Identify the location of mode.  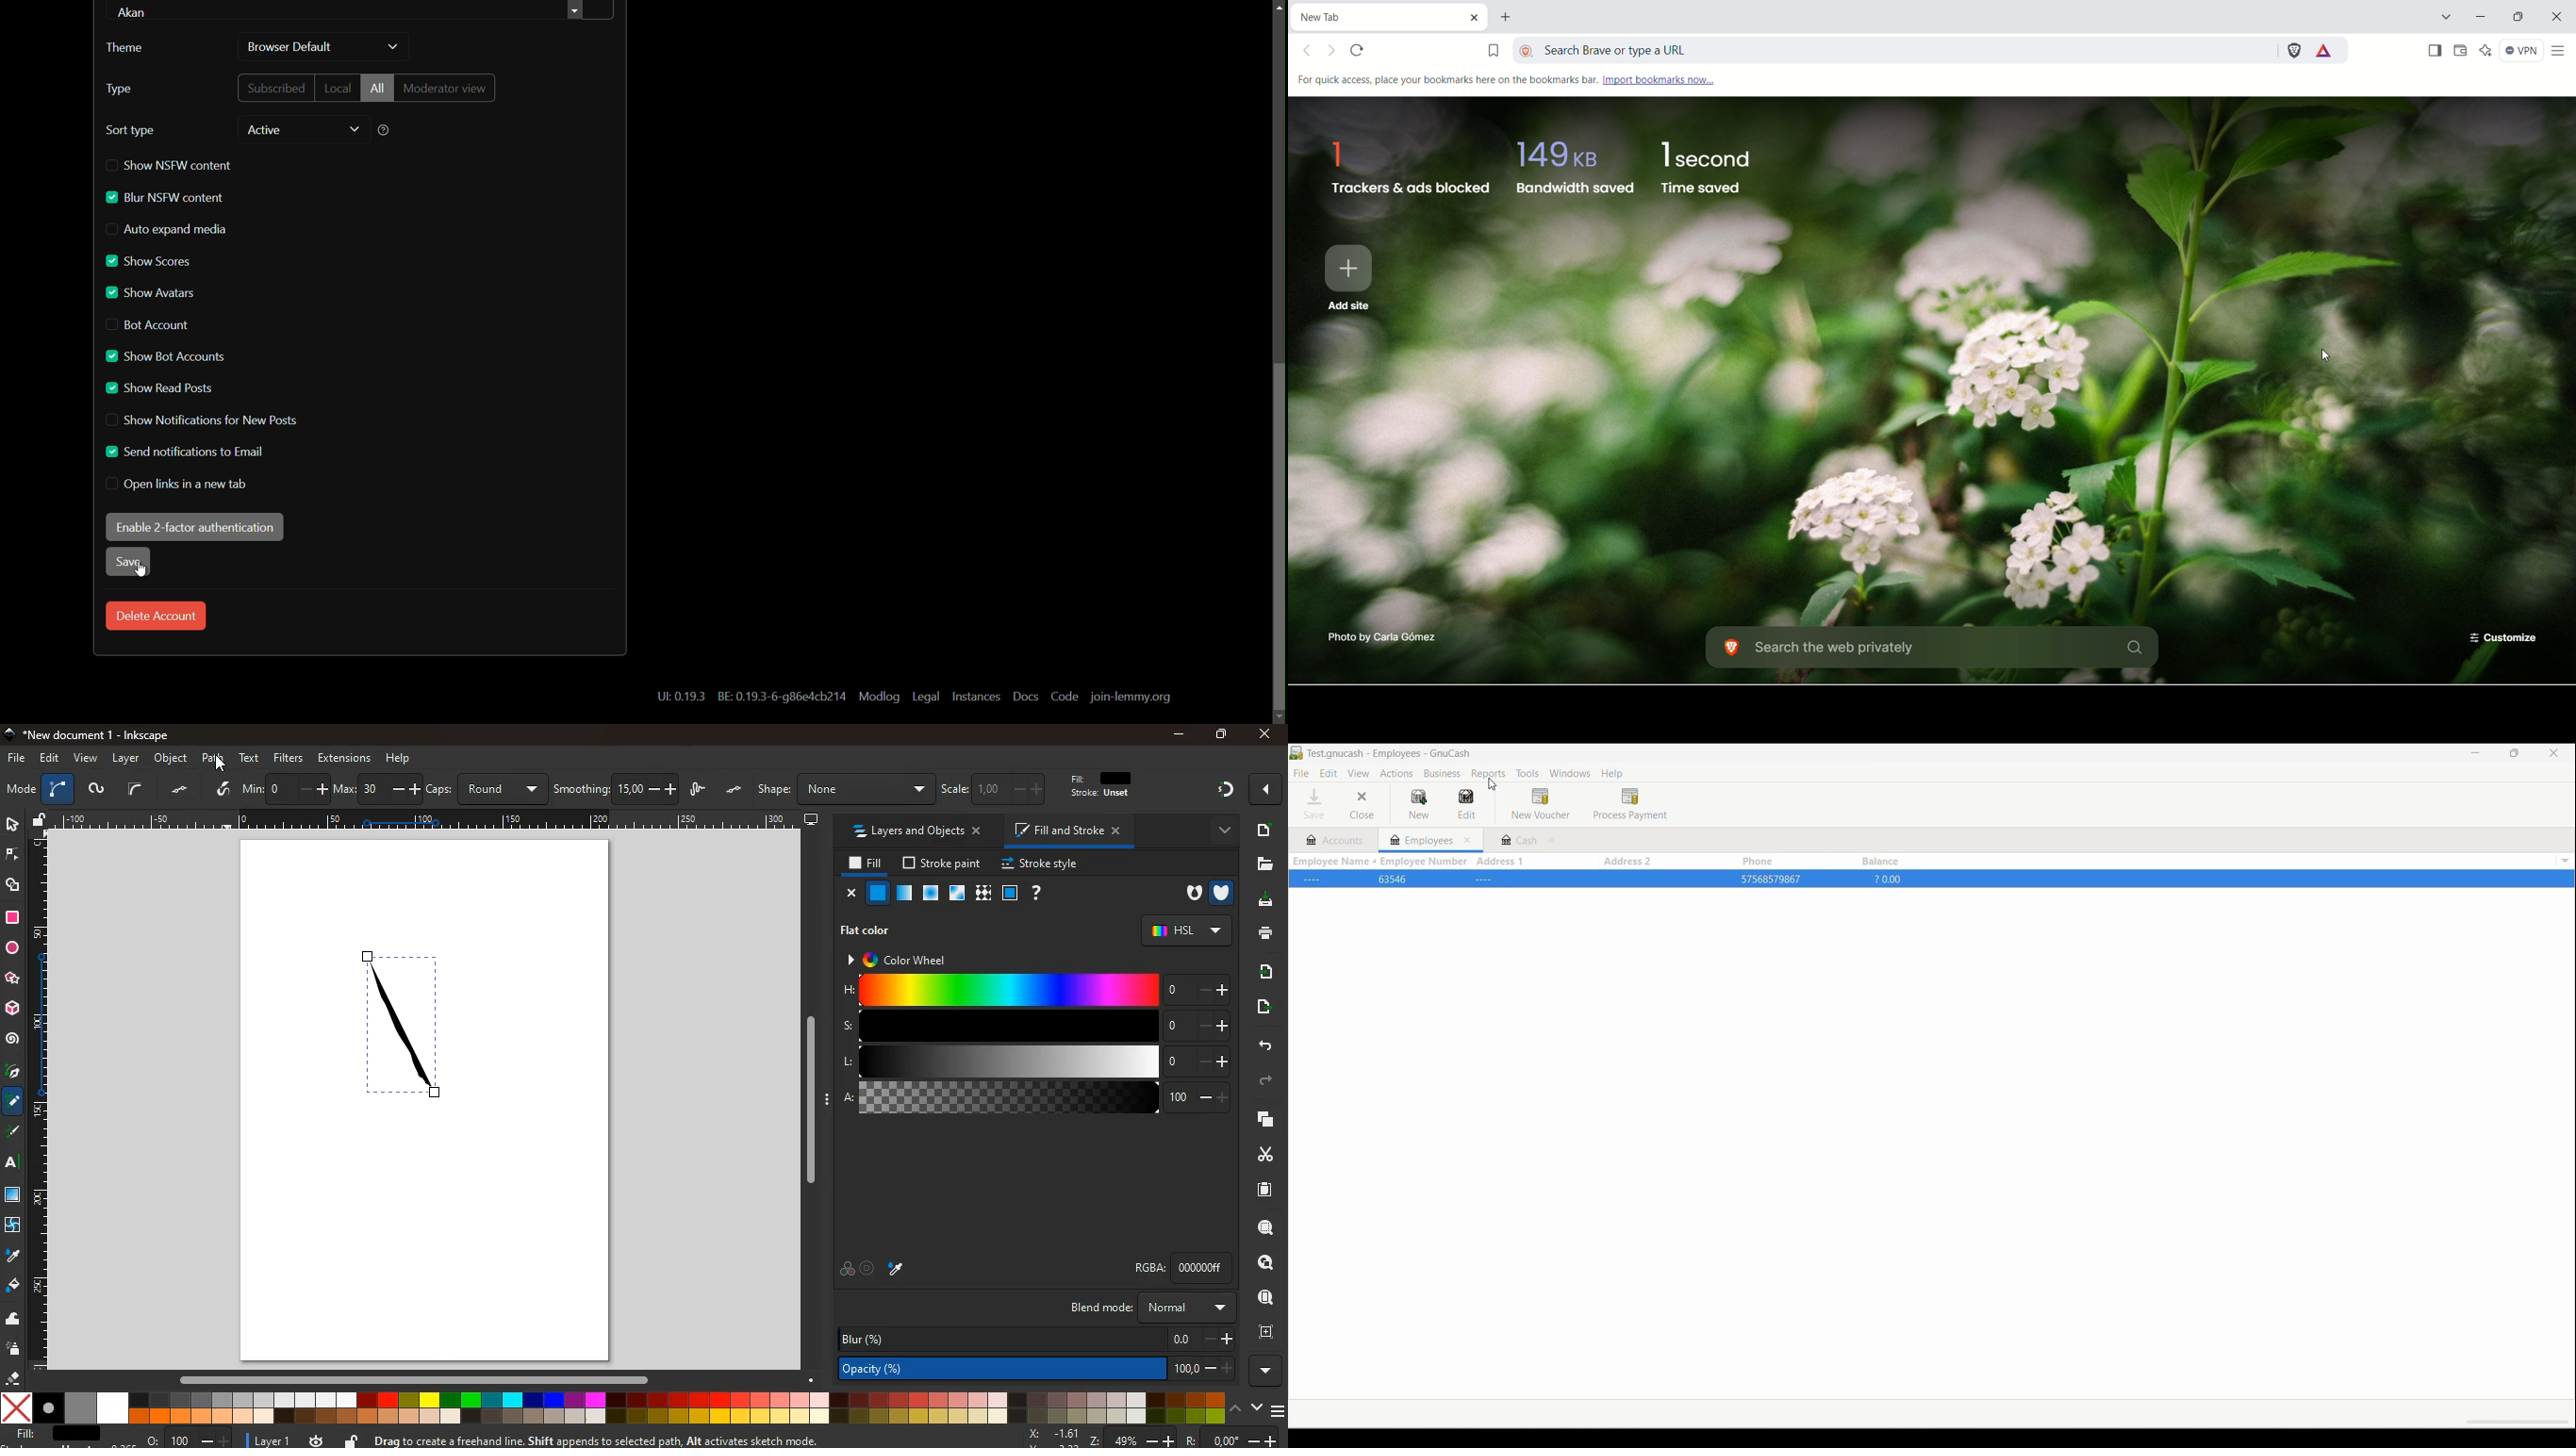
(21, 791).